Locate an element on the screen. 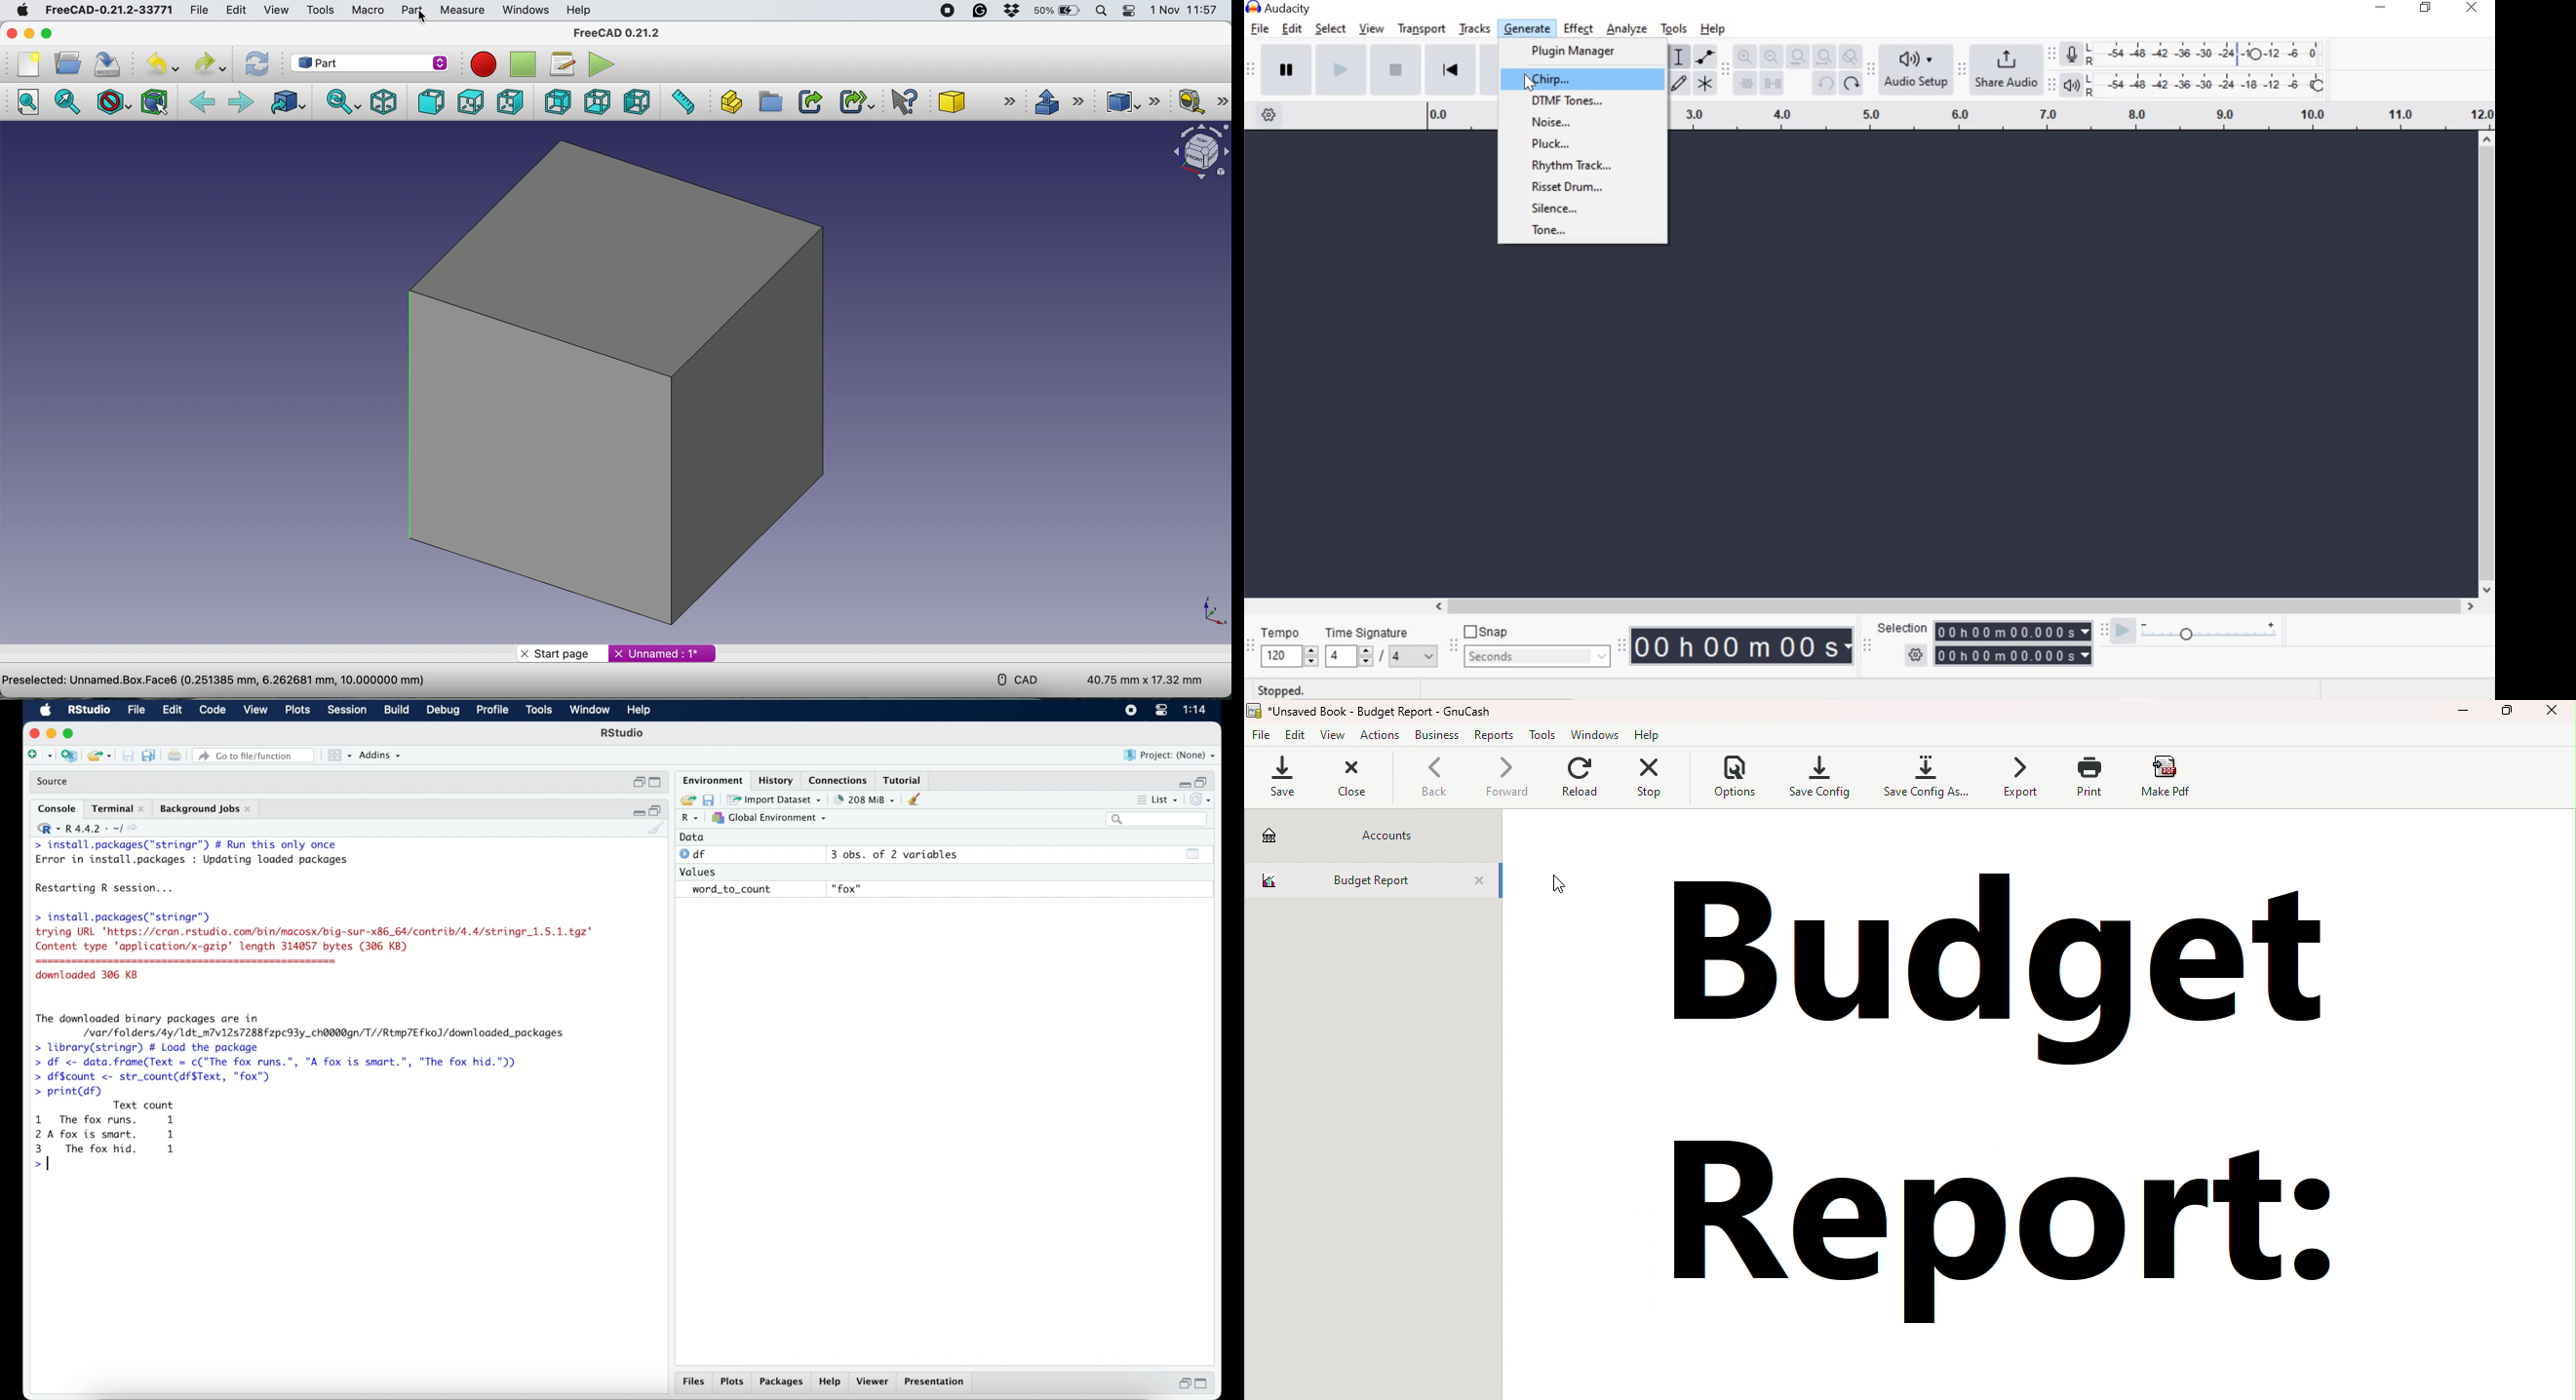 The height and width of the screenshot is (1400, 2576). Minimize is located at coordinates (2464, 715).